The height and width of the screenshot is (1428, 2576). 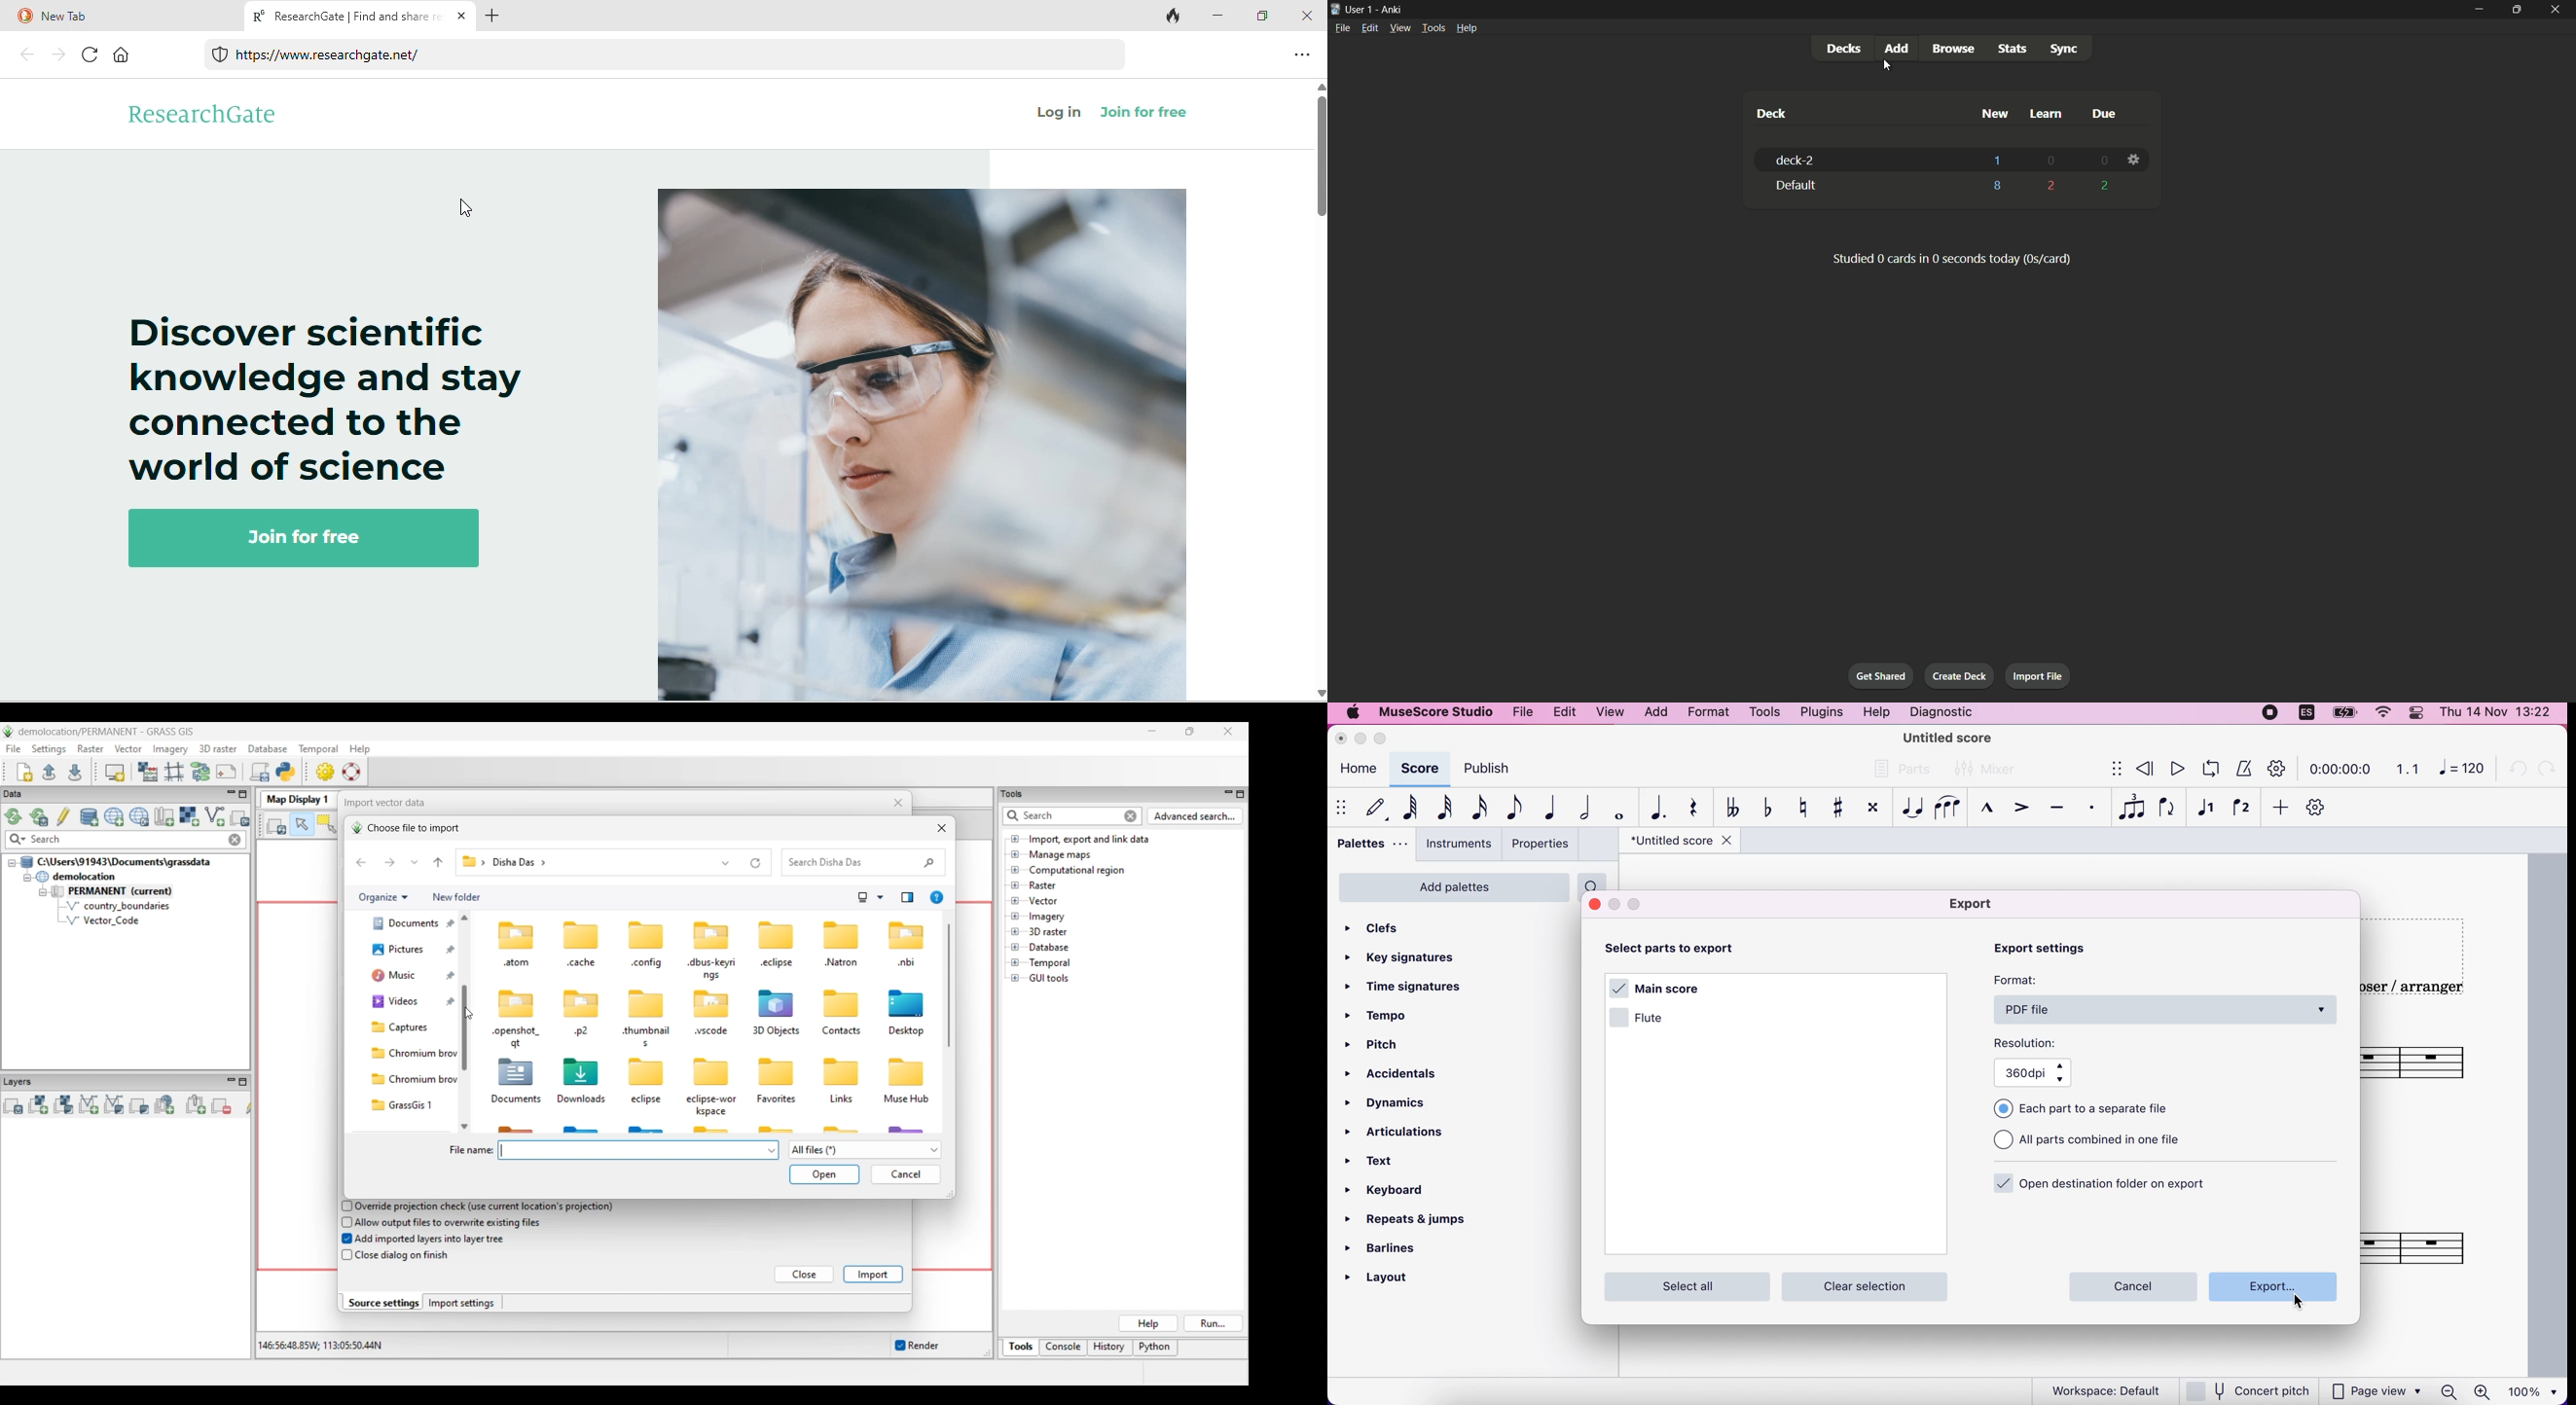 What do you see at coordinates (2169, 806) in the screenshot?
I see `flip direction` at bounding box center [2169, 806].